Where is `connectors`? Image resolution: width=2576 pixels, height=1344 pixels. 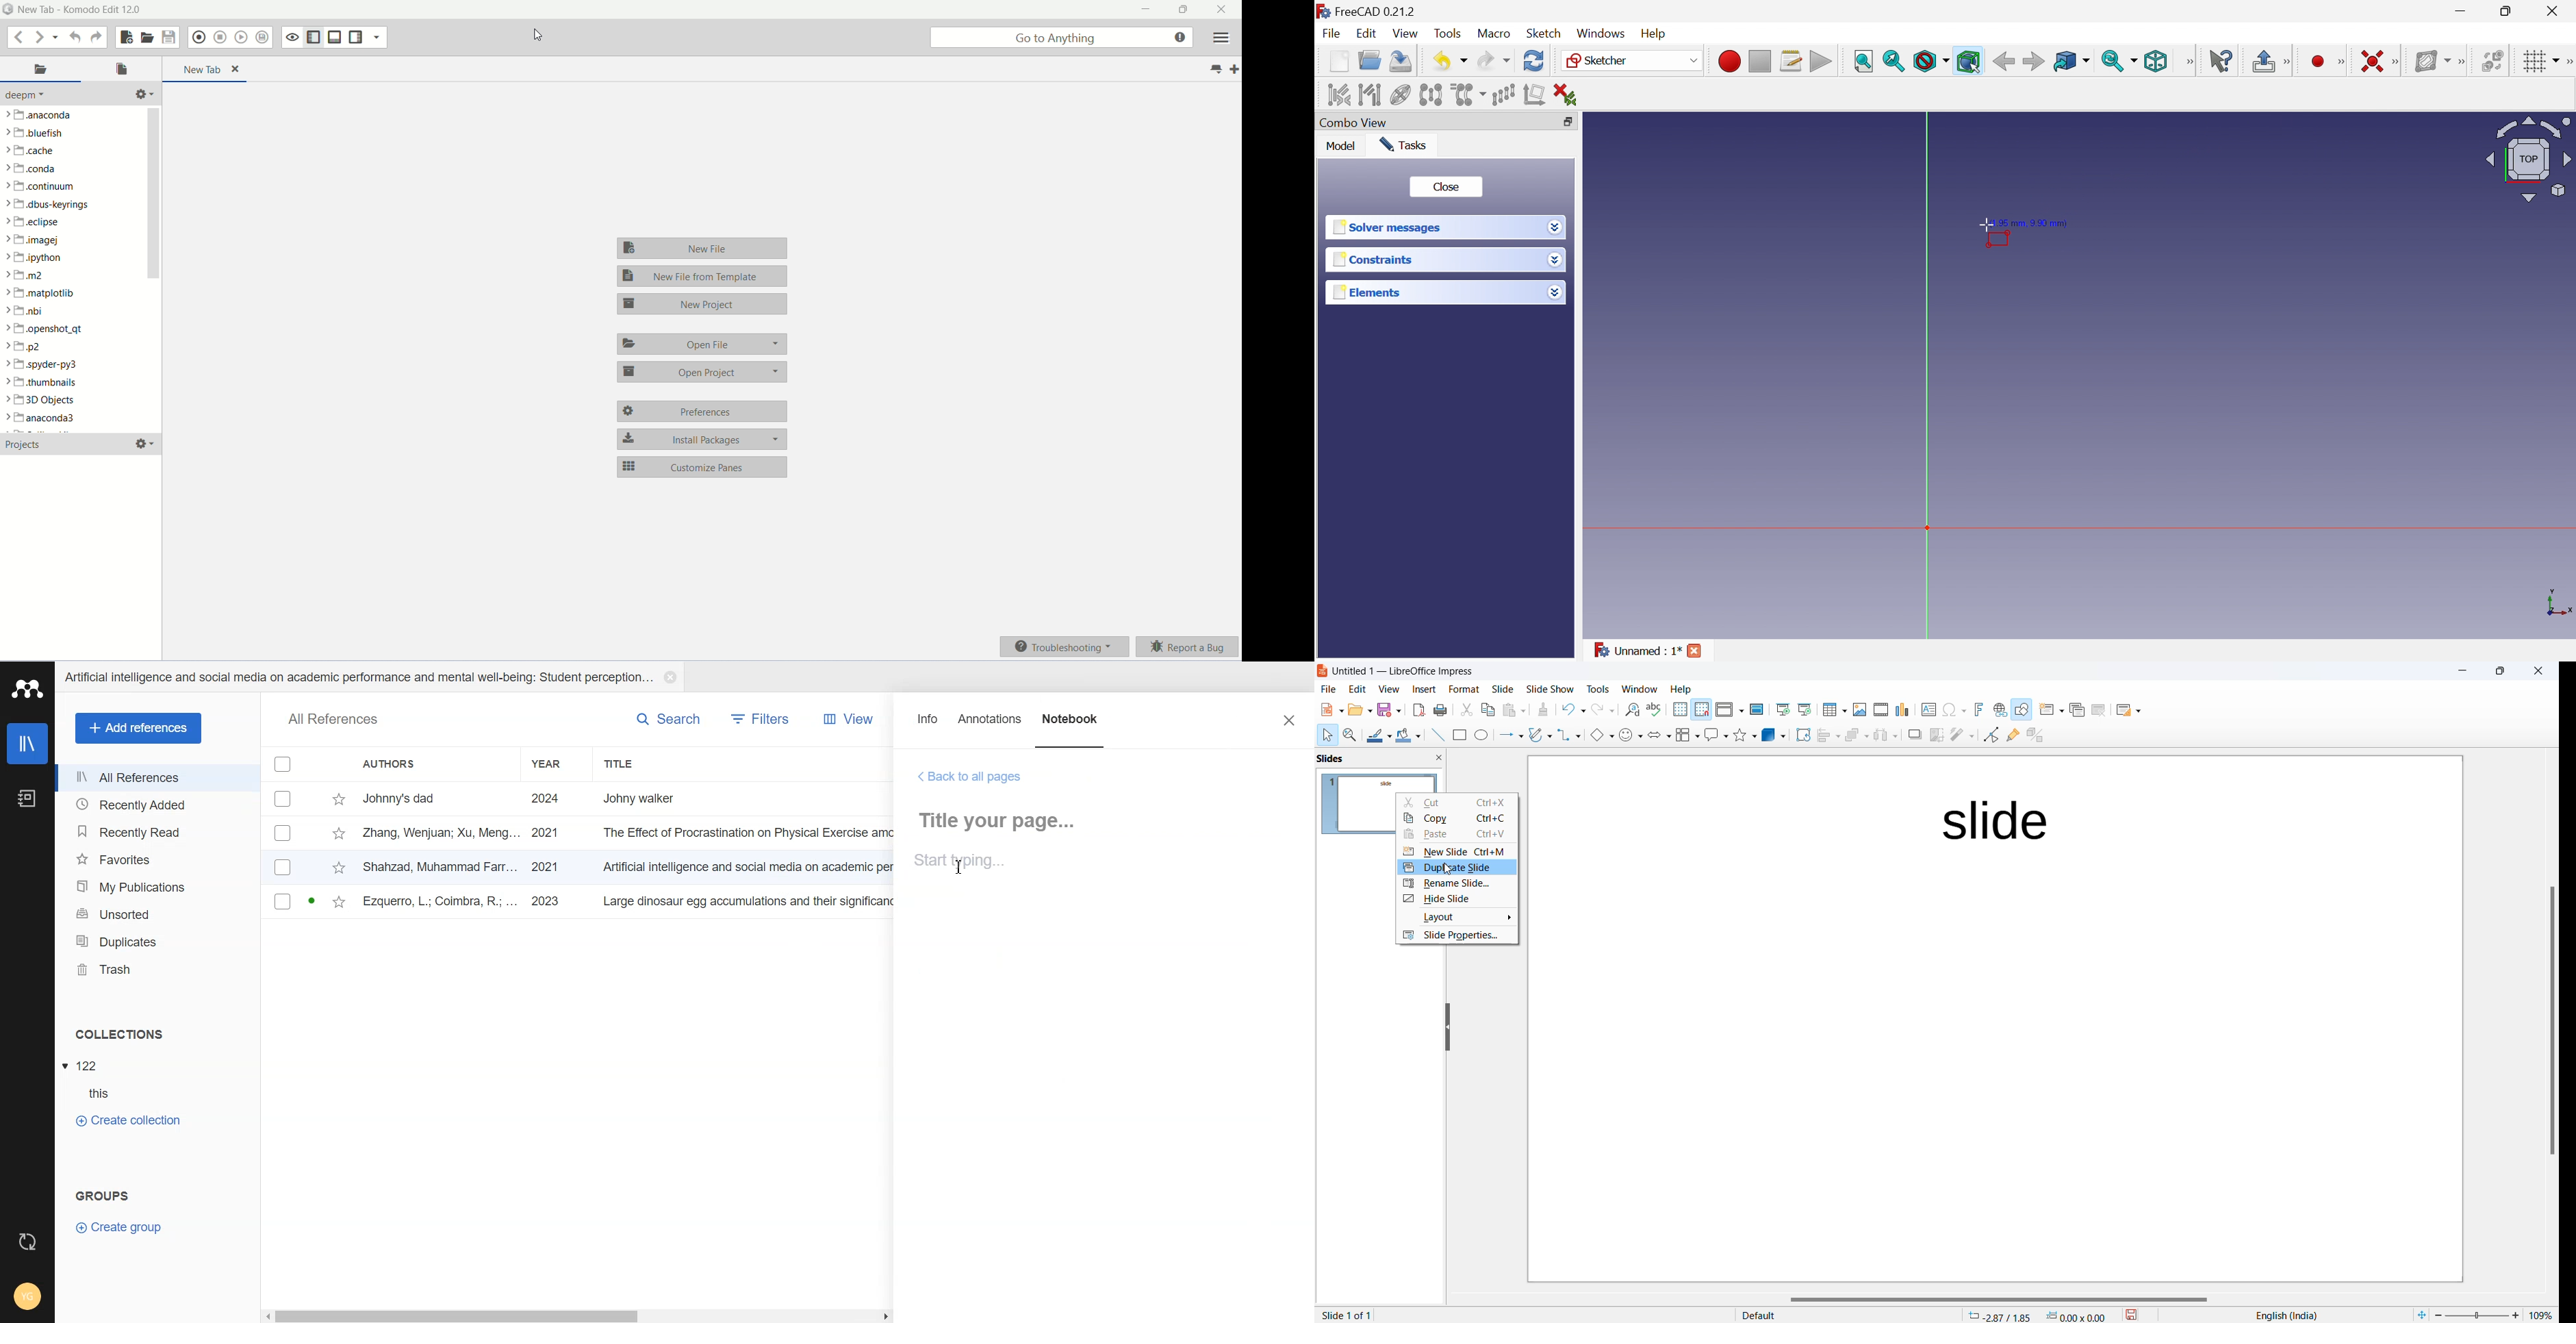 connectors is located at coordinates (1567, 735).